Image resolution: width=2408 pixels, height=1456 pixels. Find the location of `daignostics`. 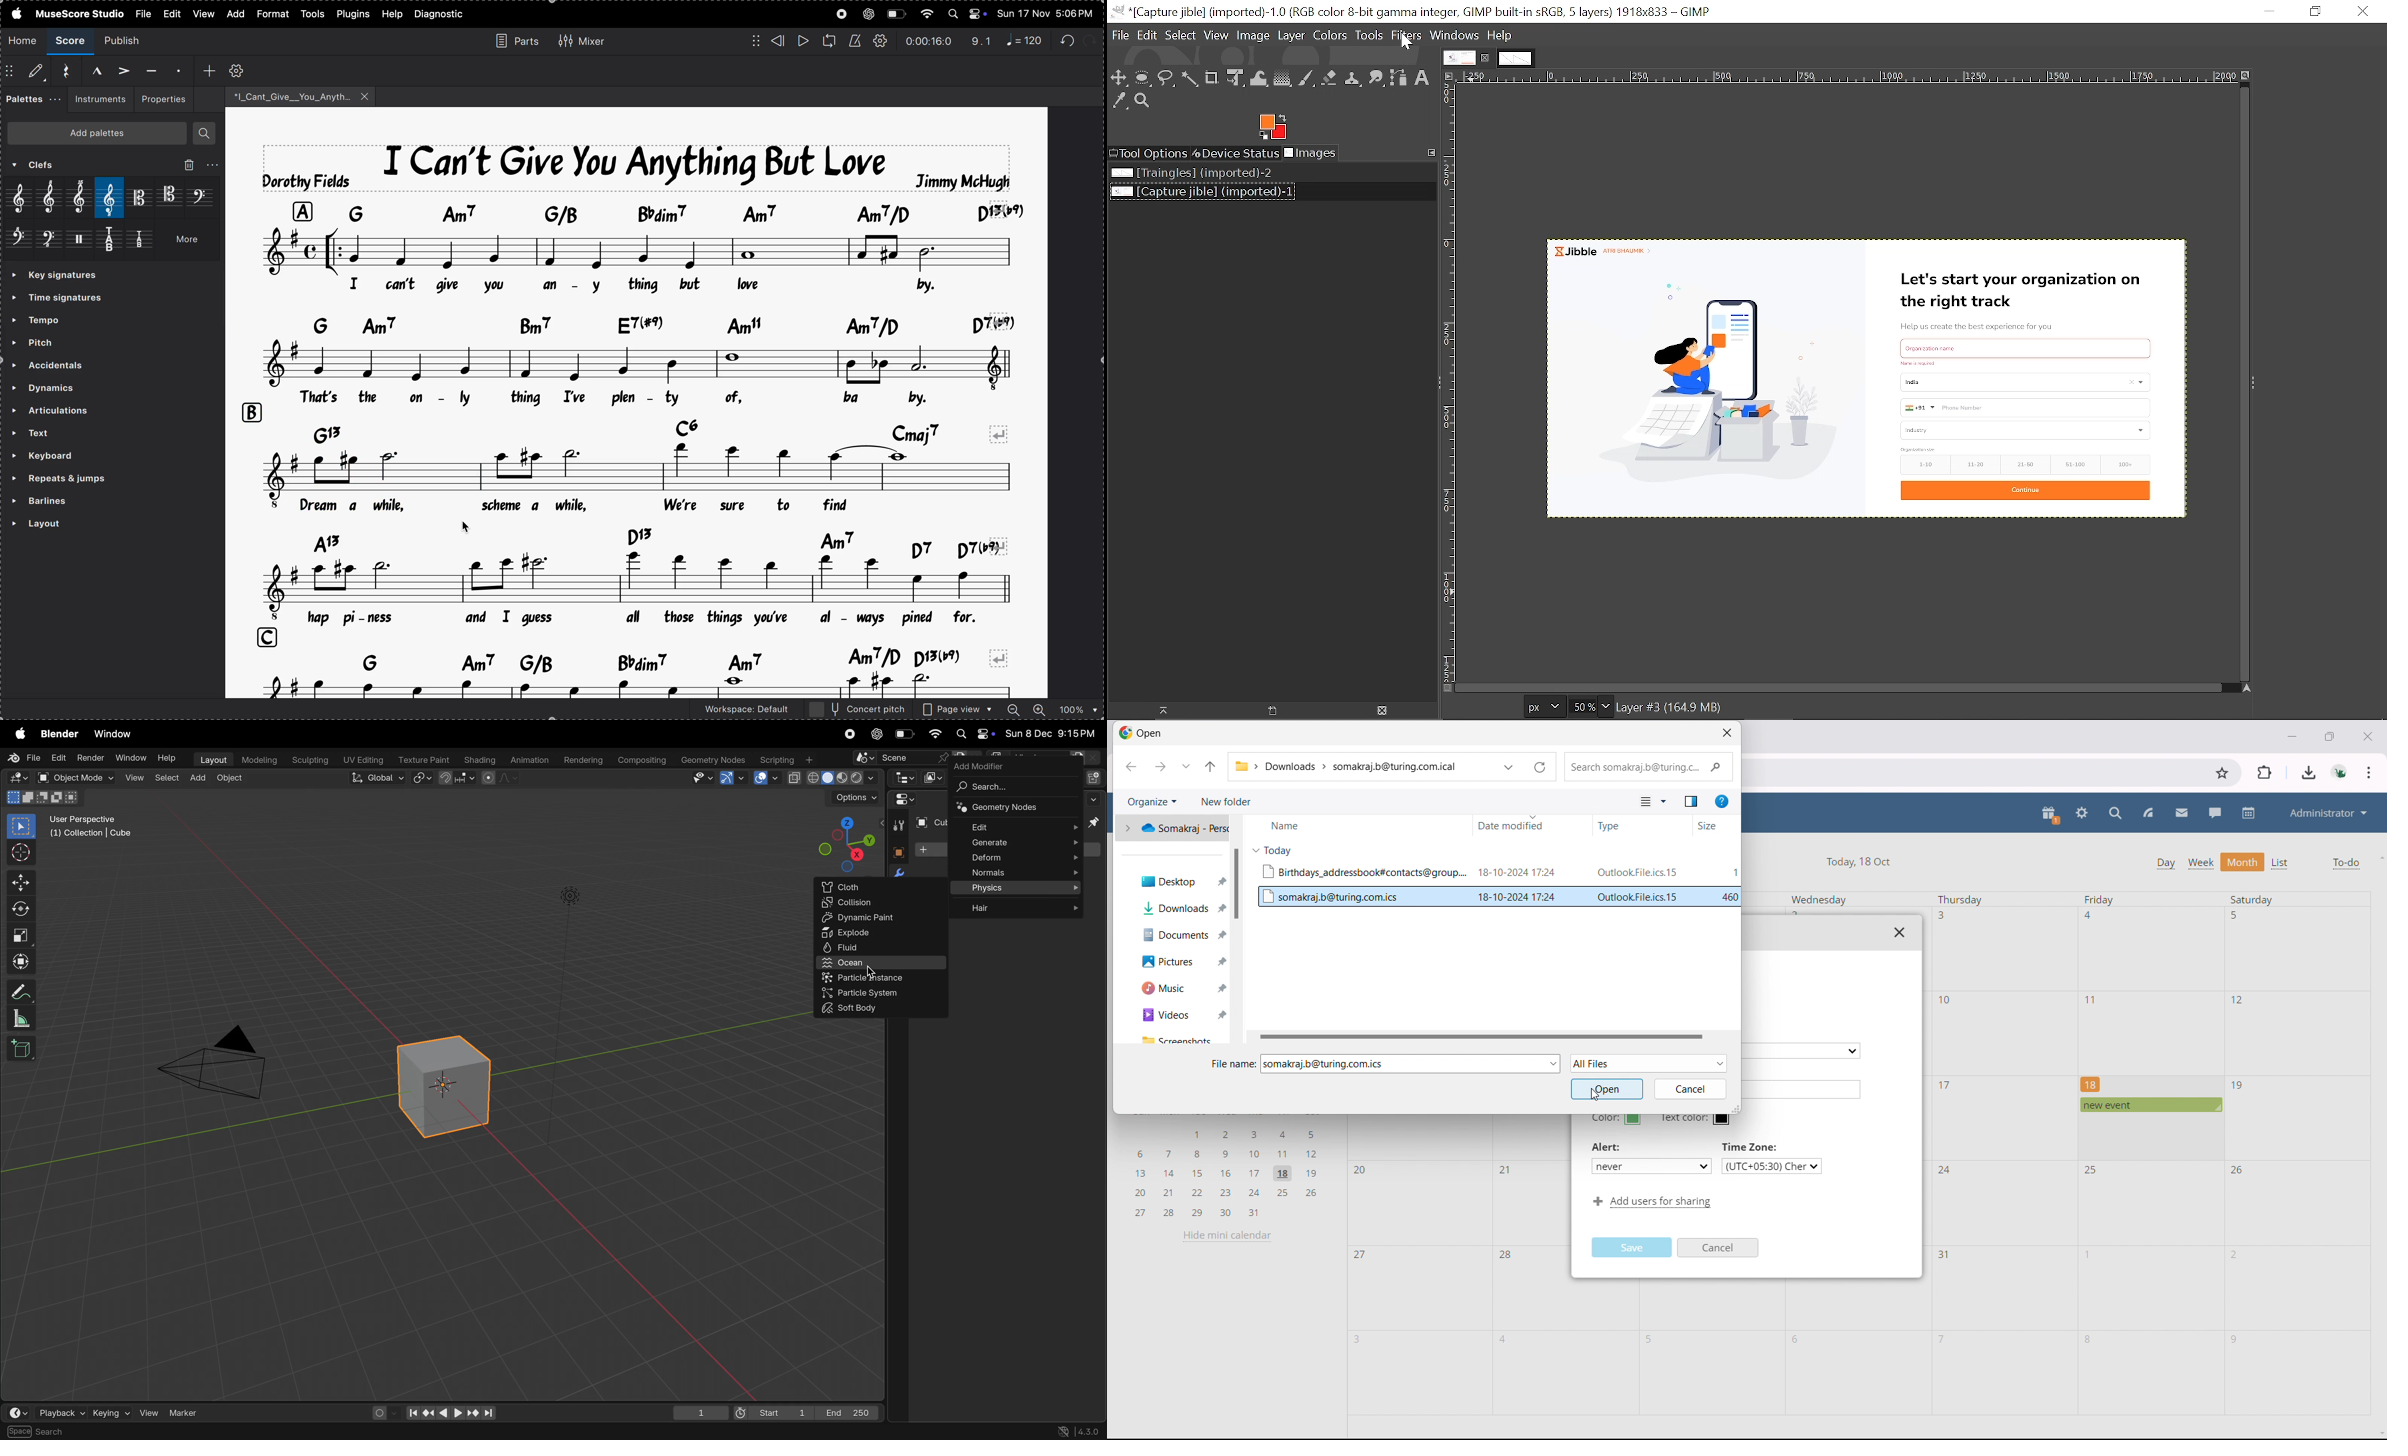

daignostics is located at coordinates (442, 14).